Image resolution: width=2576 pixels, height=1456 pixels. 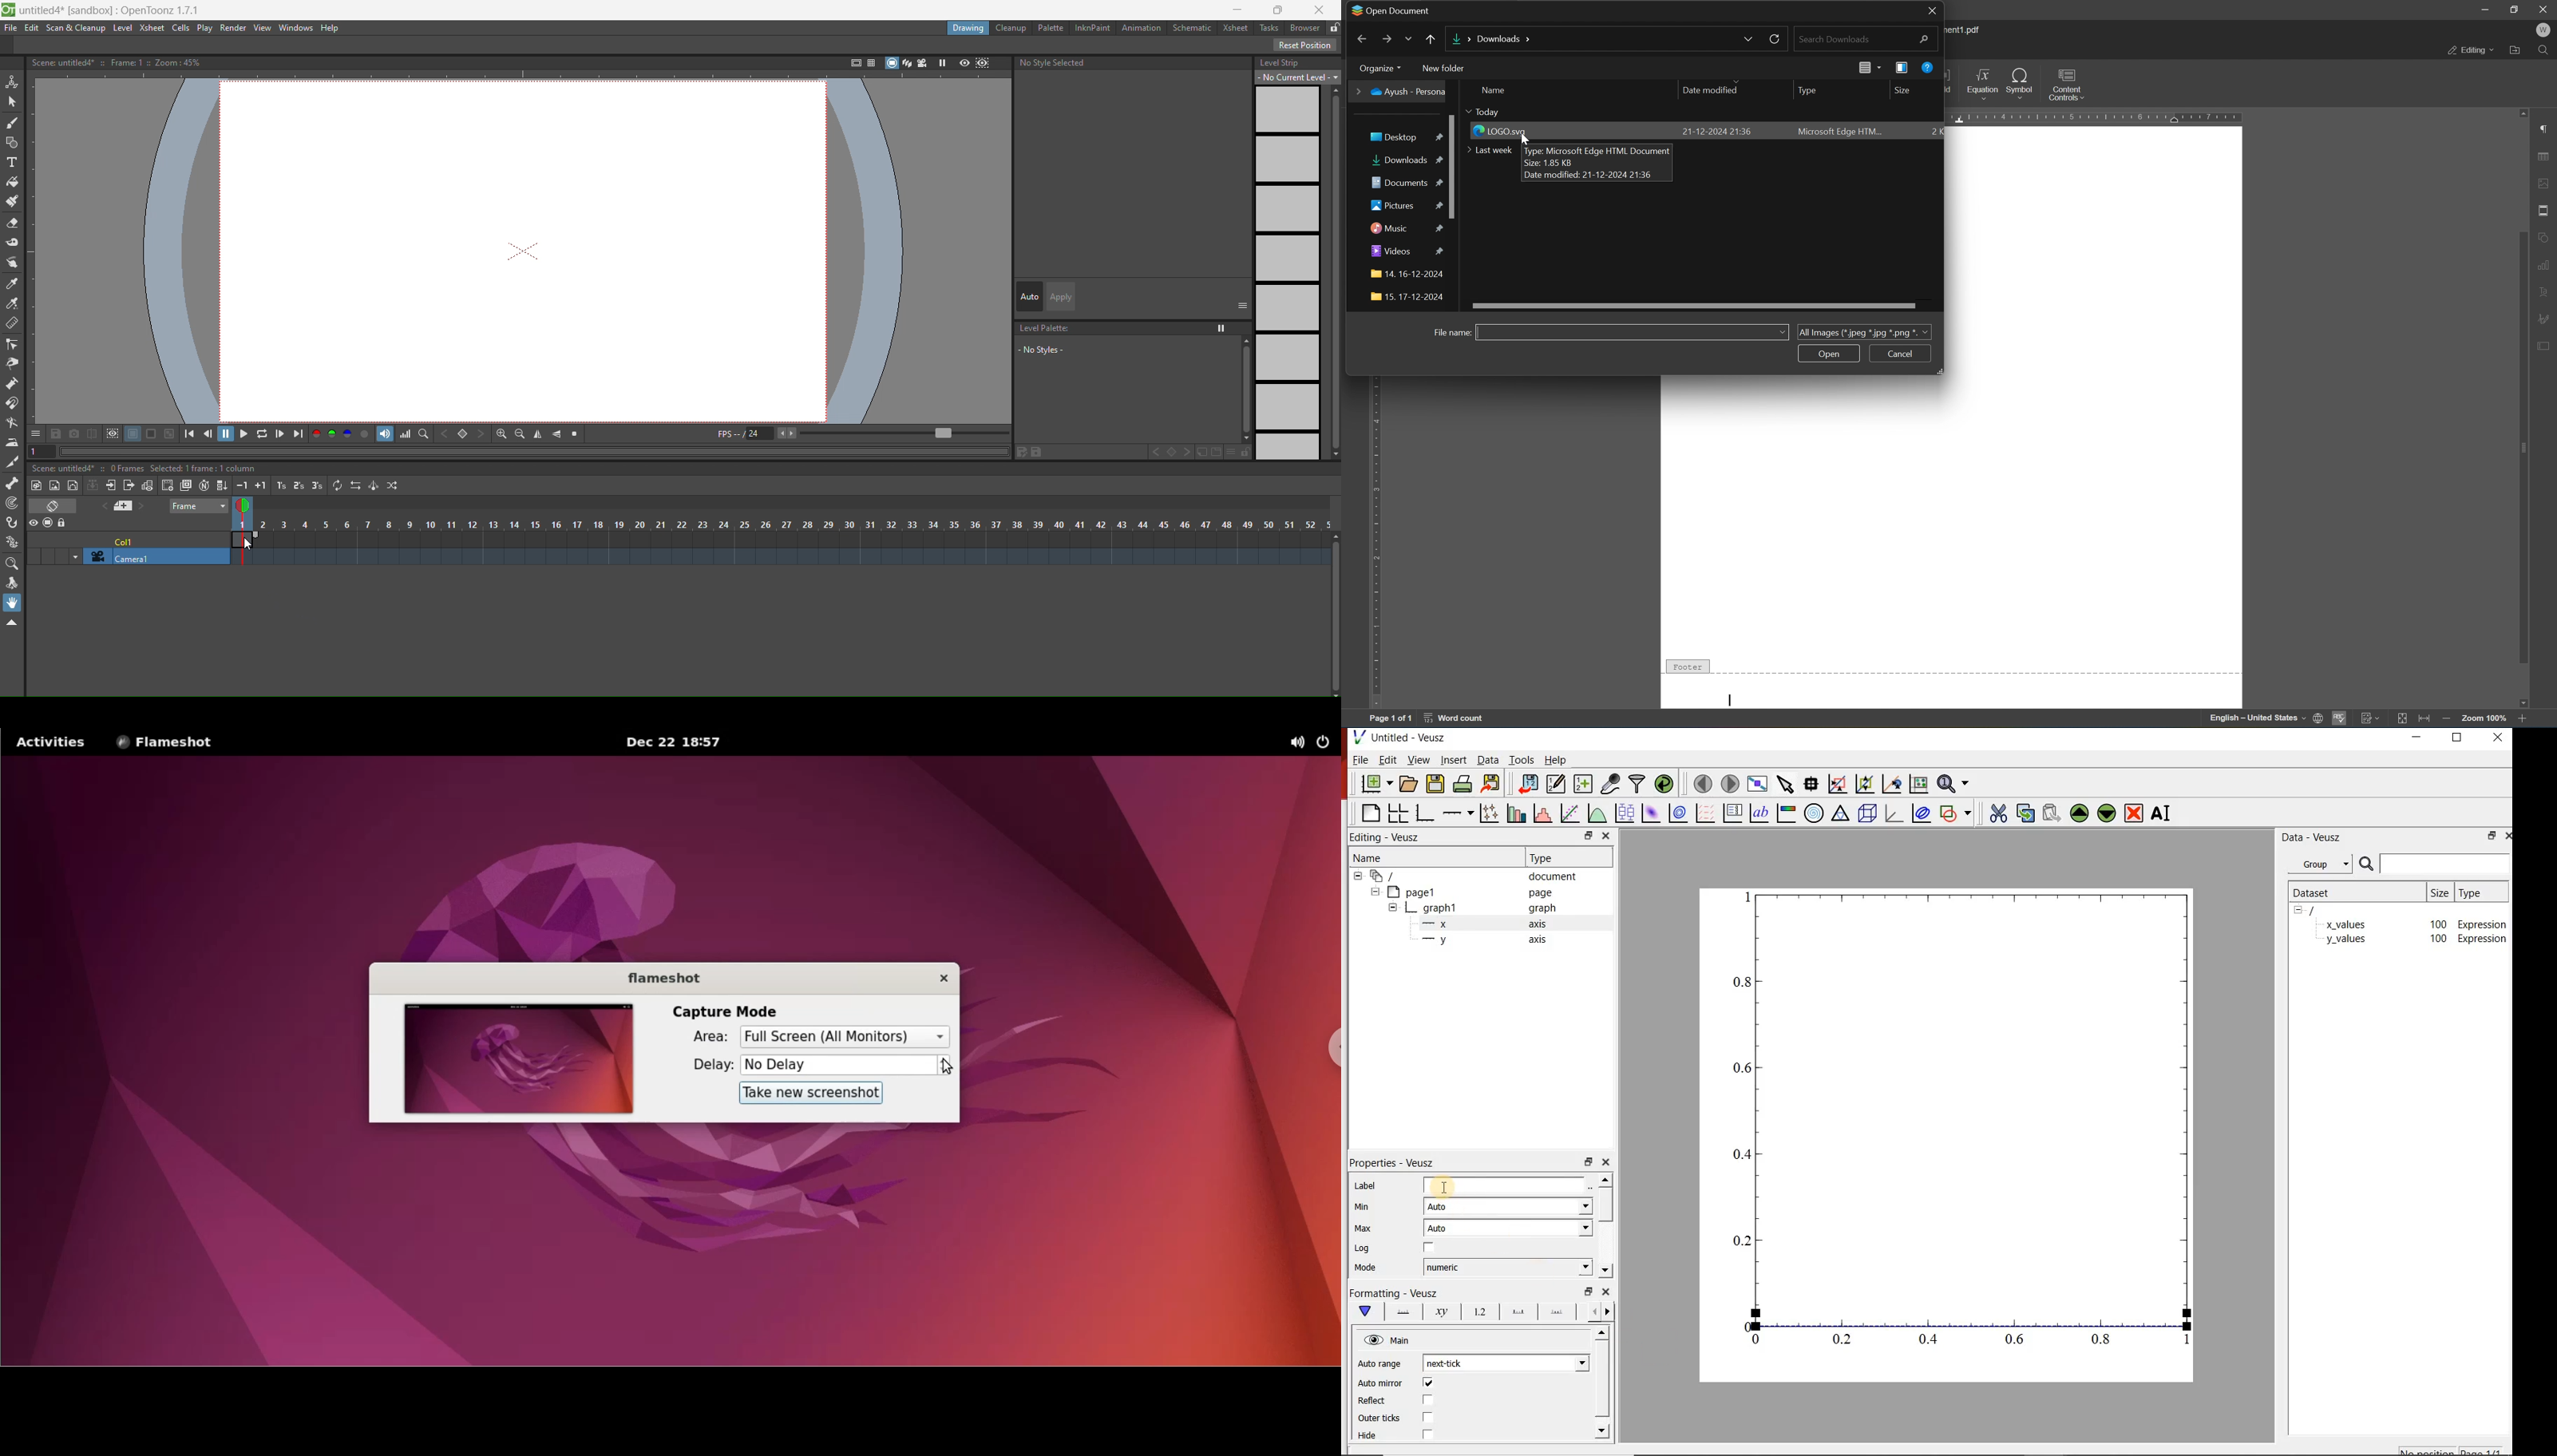 What do you see at coordinates (1730, 699) in the screenshot?
I see `Typing cursor` at bounding box center [1730, 699].